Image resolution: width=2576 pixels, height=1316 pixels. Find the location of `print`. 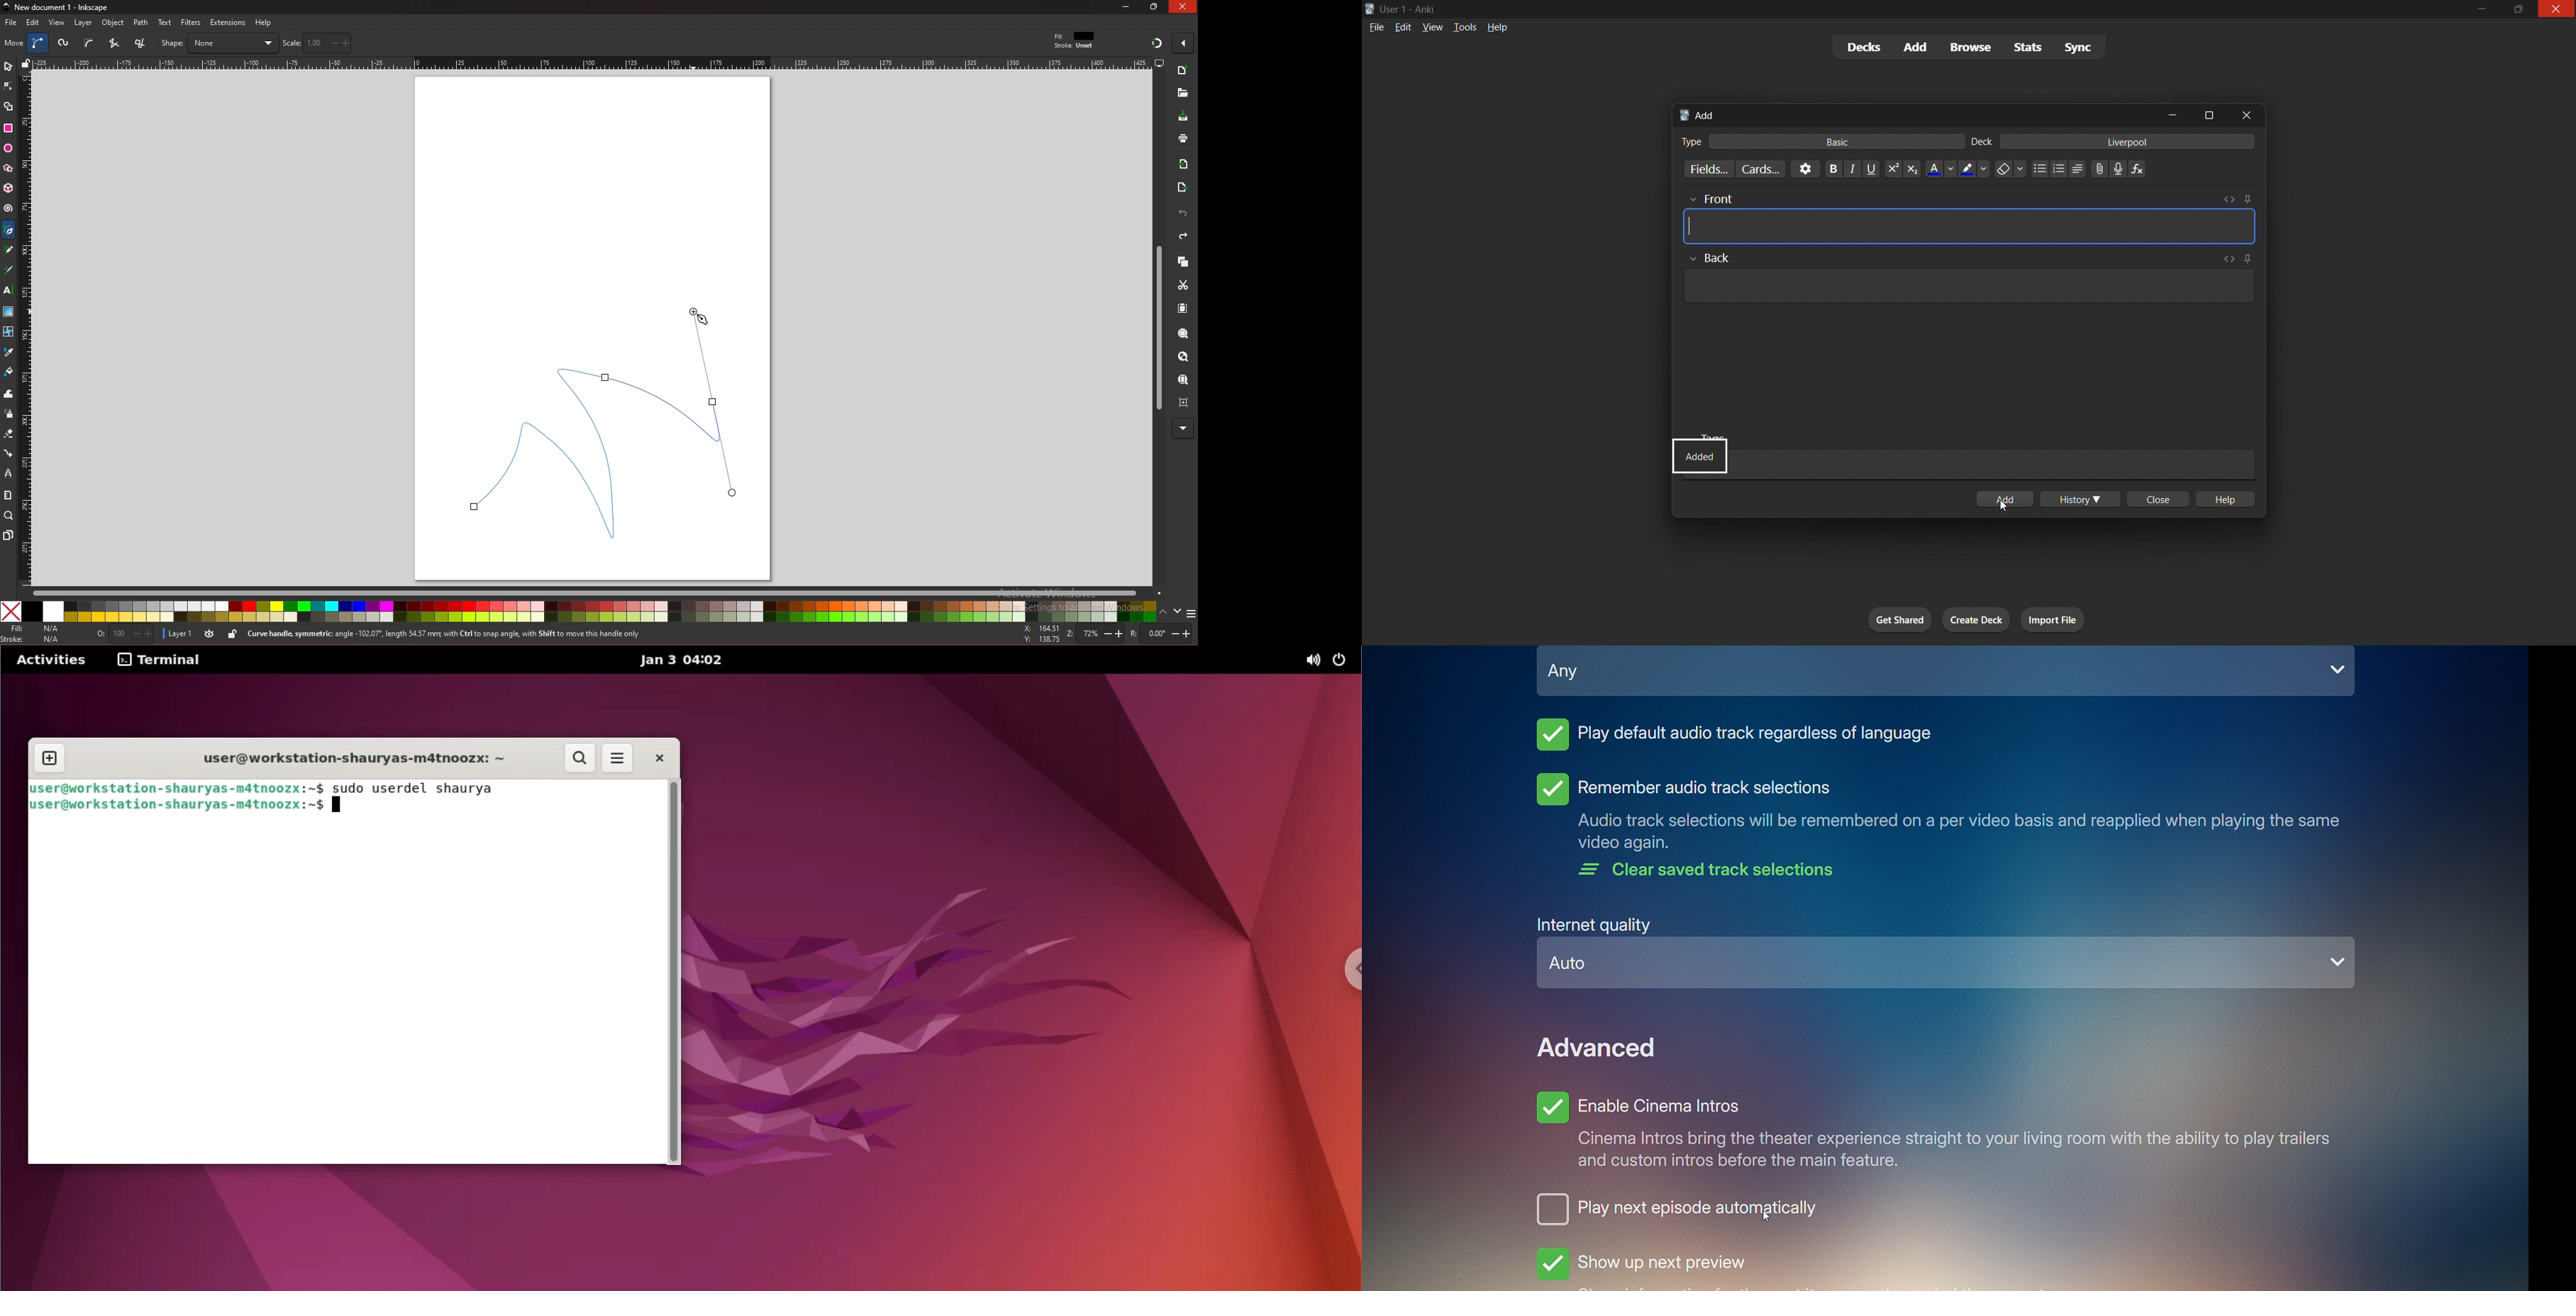

print is located at coordinates (1183, 138).